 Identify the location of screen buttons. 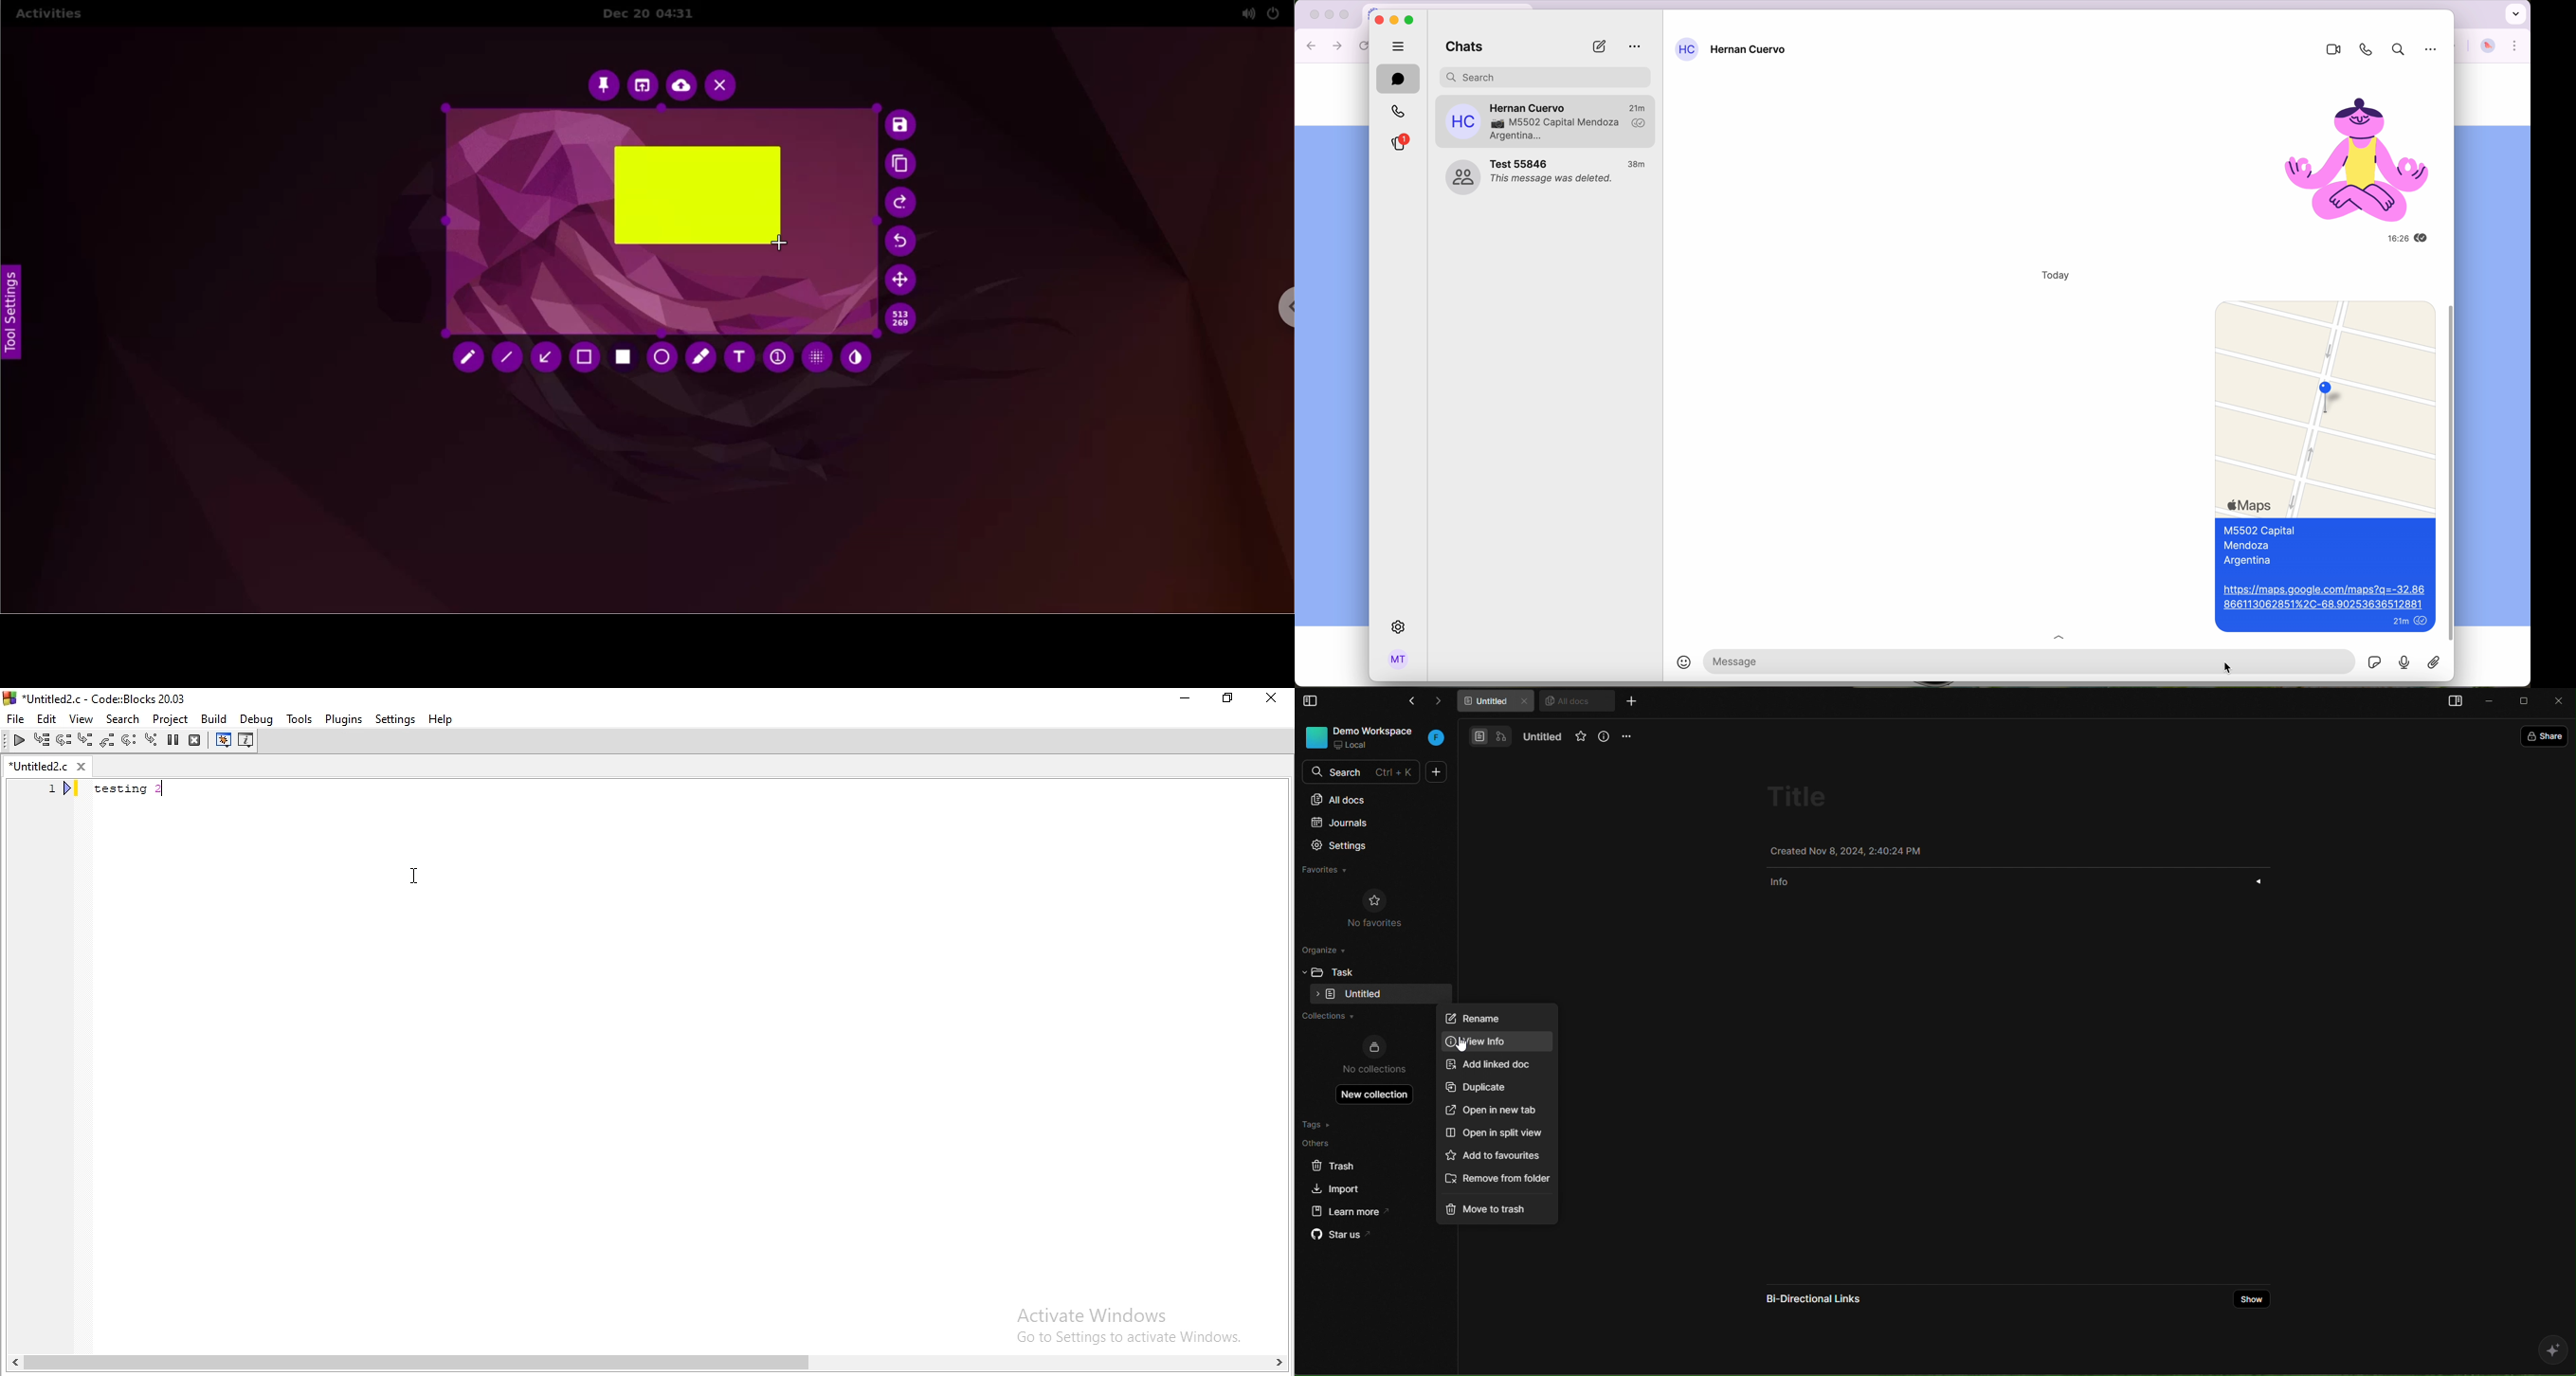
(1327, 15).